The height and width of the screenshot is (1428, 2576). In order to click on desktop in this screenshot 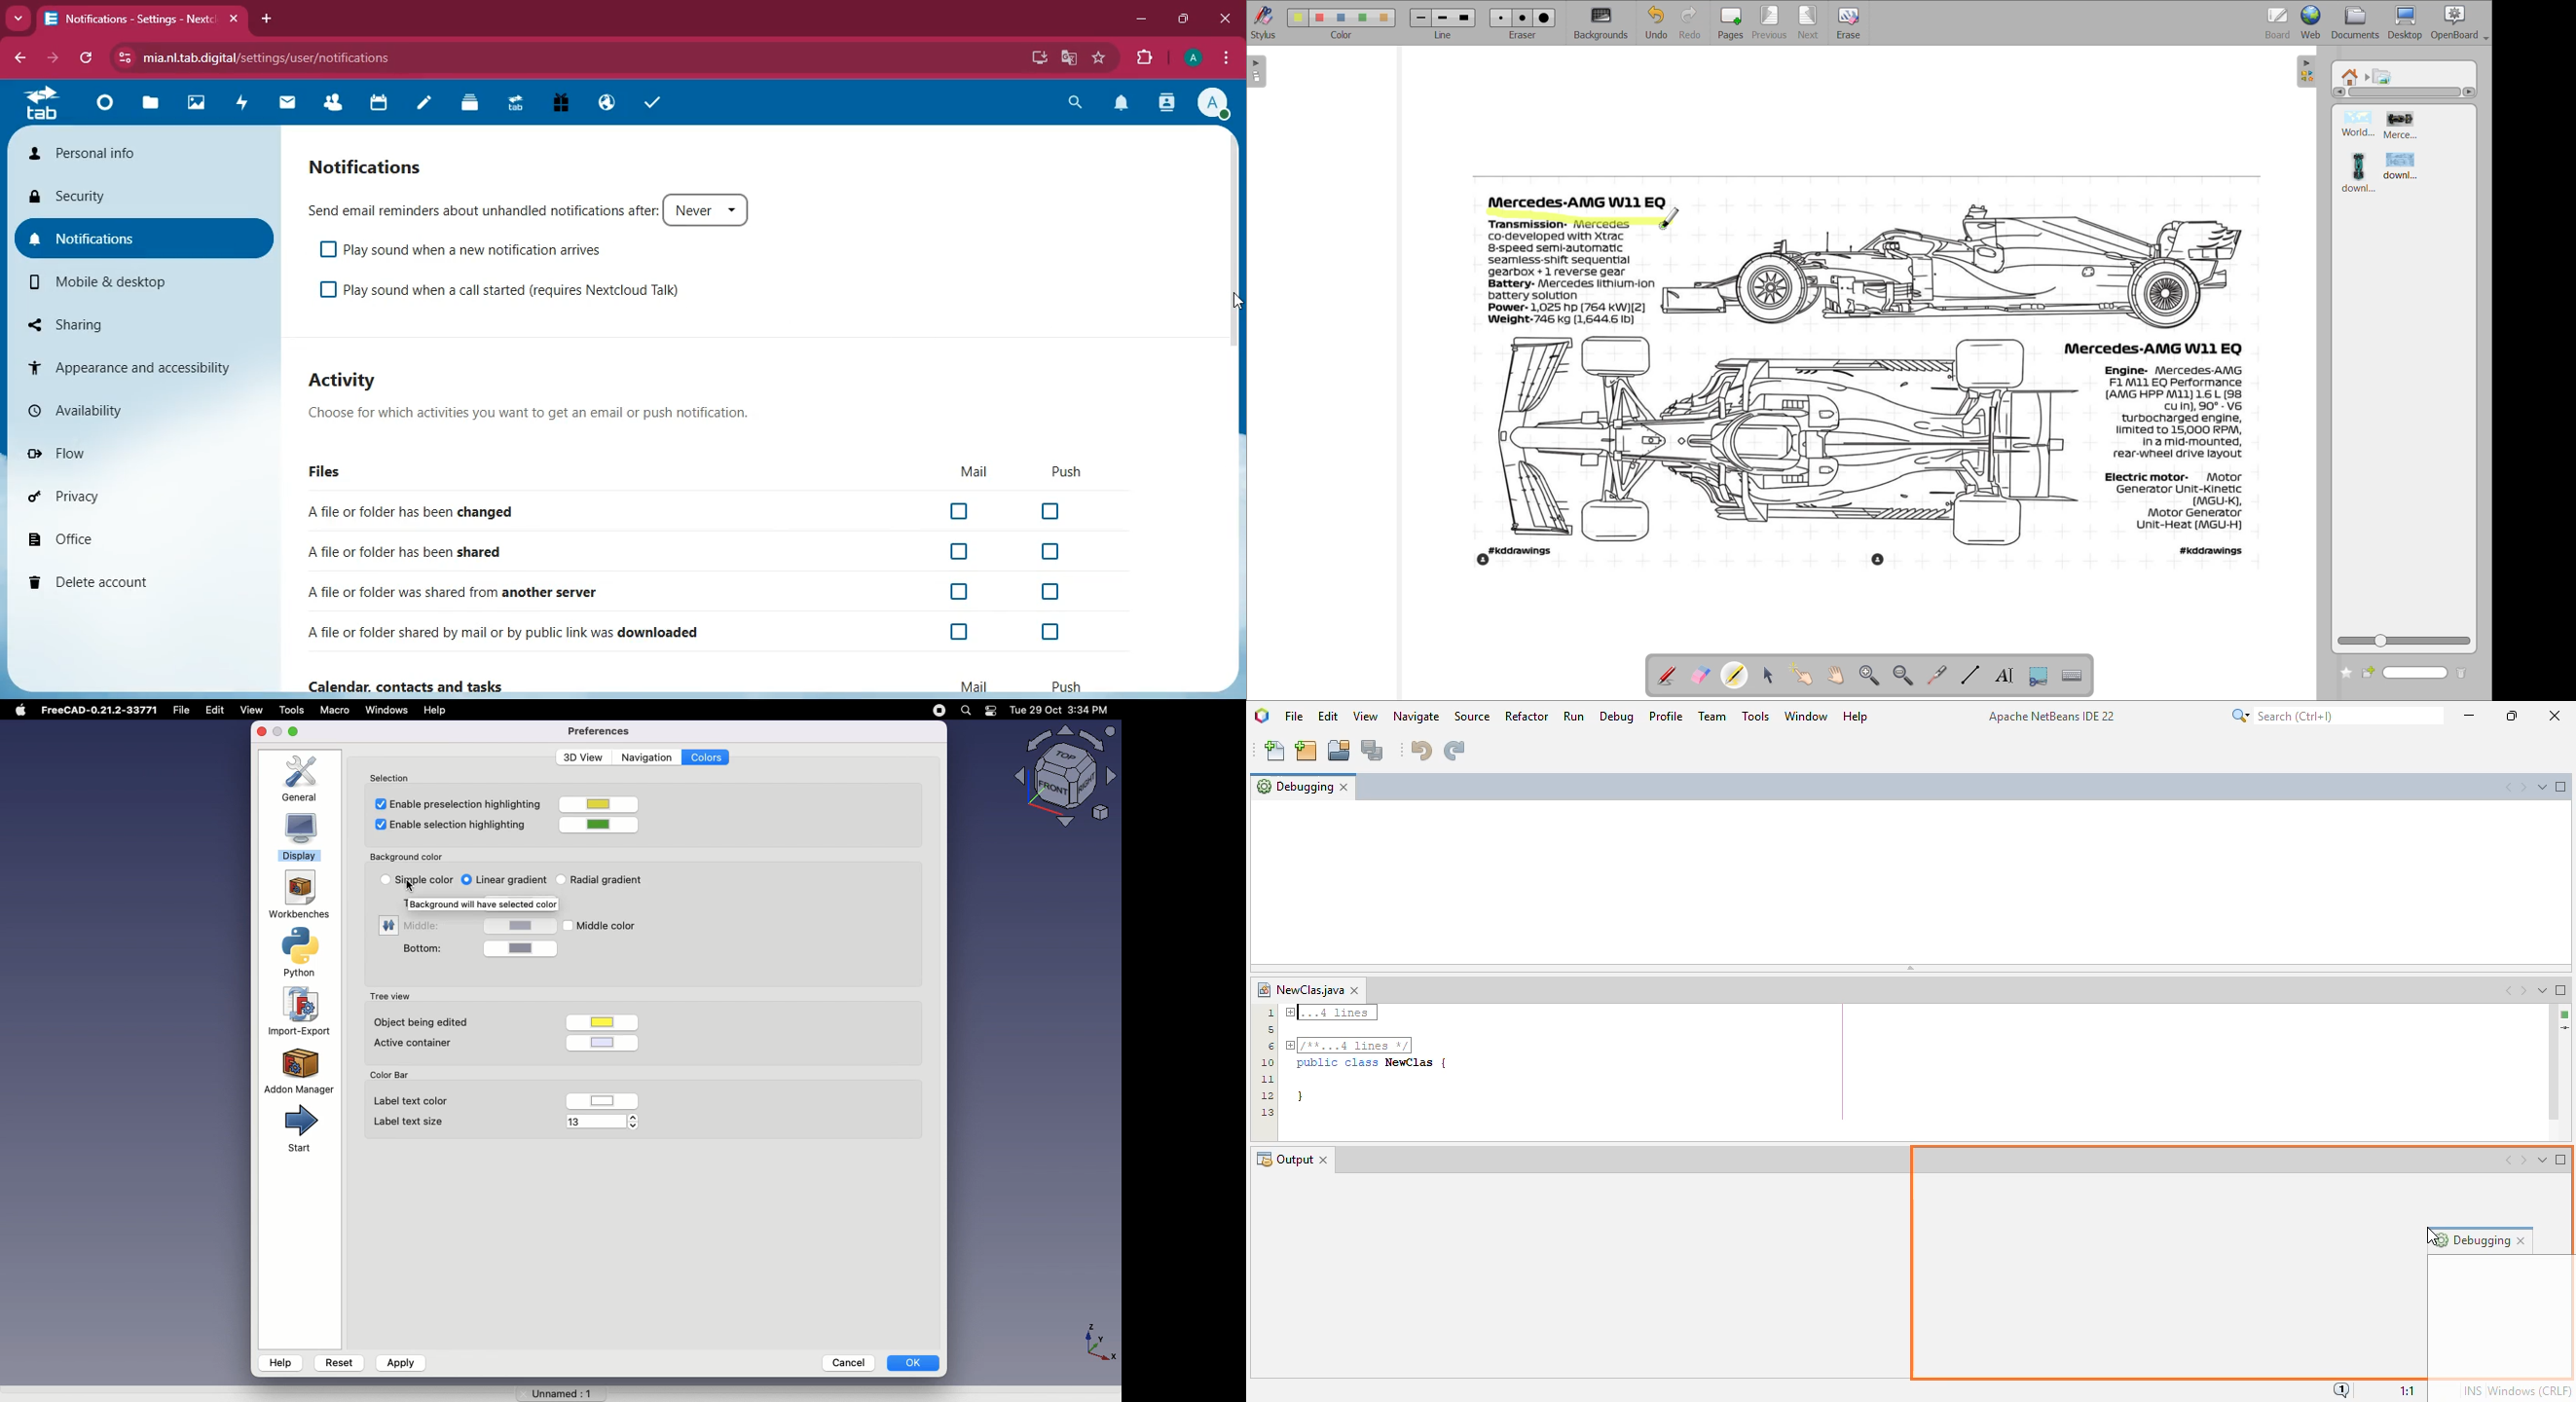, I will do `click(2409, 23)`.